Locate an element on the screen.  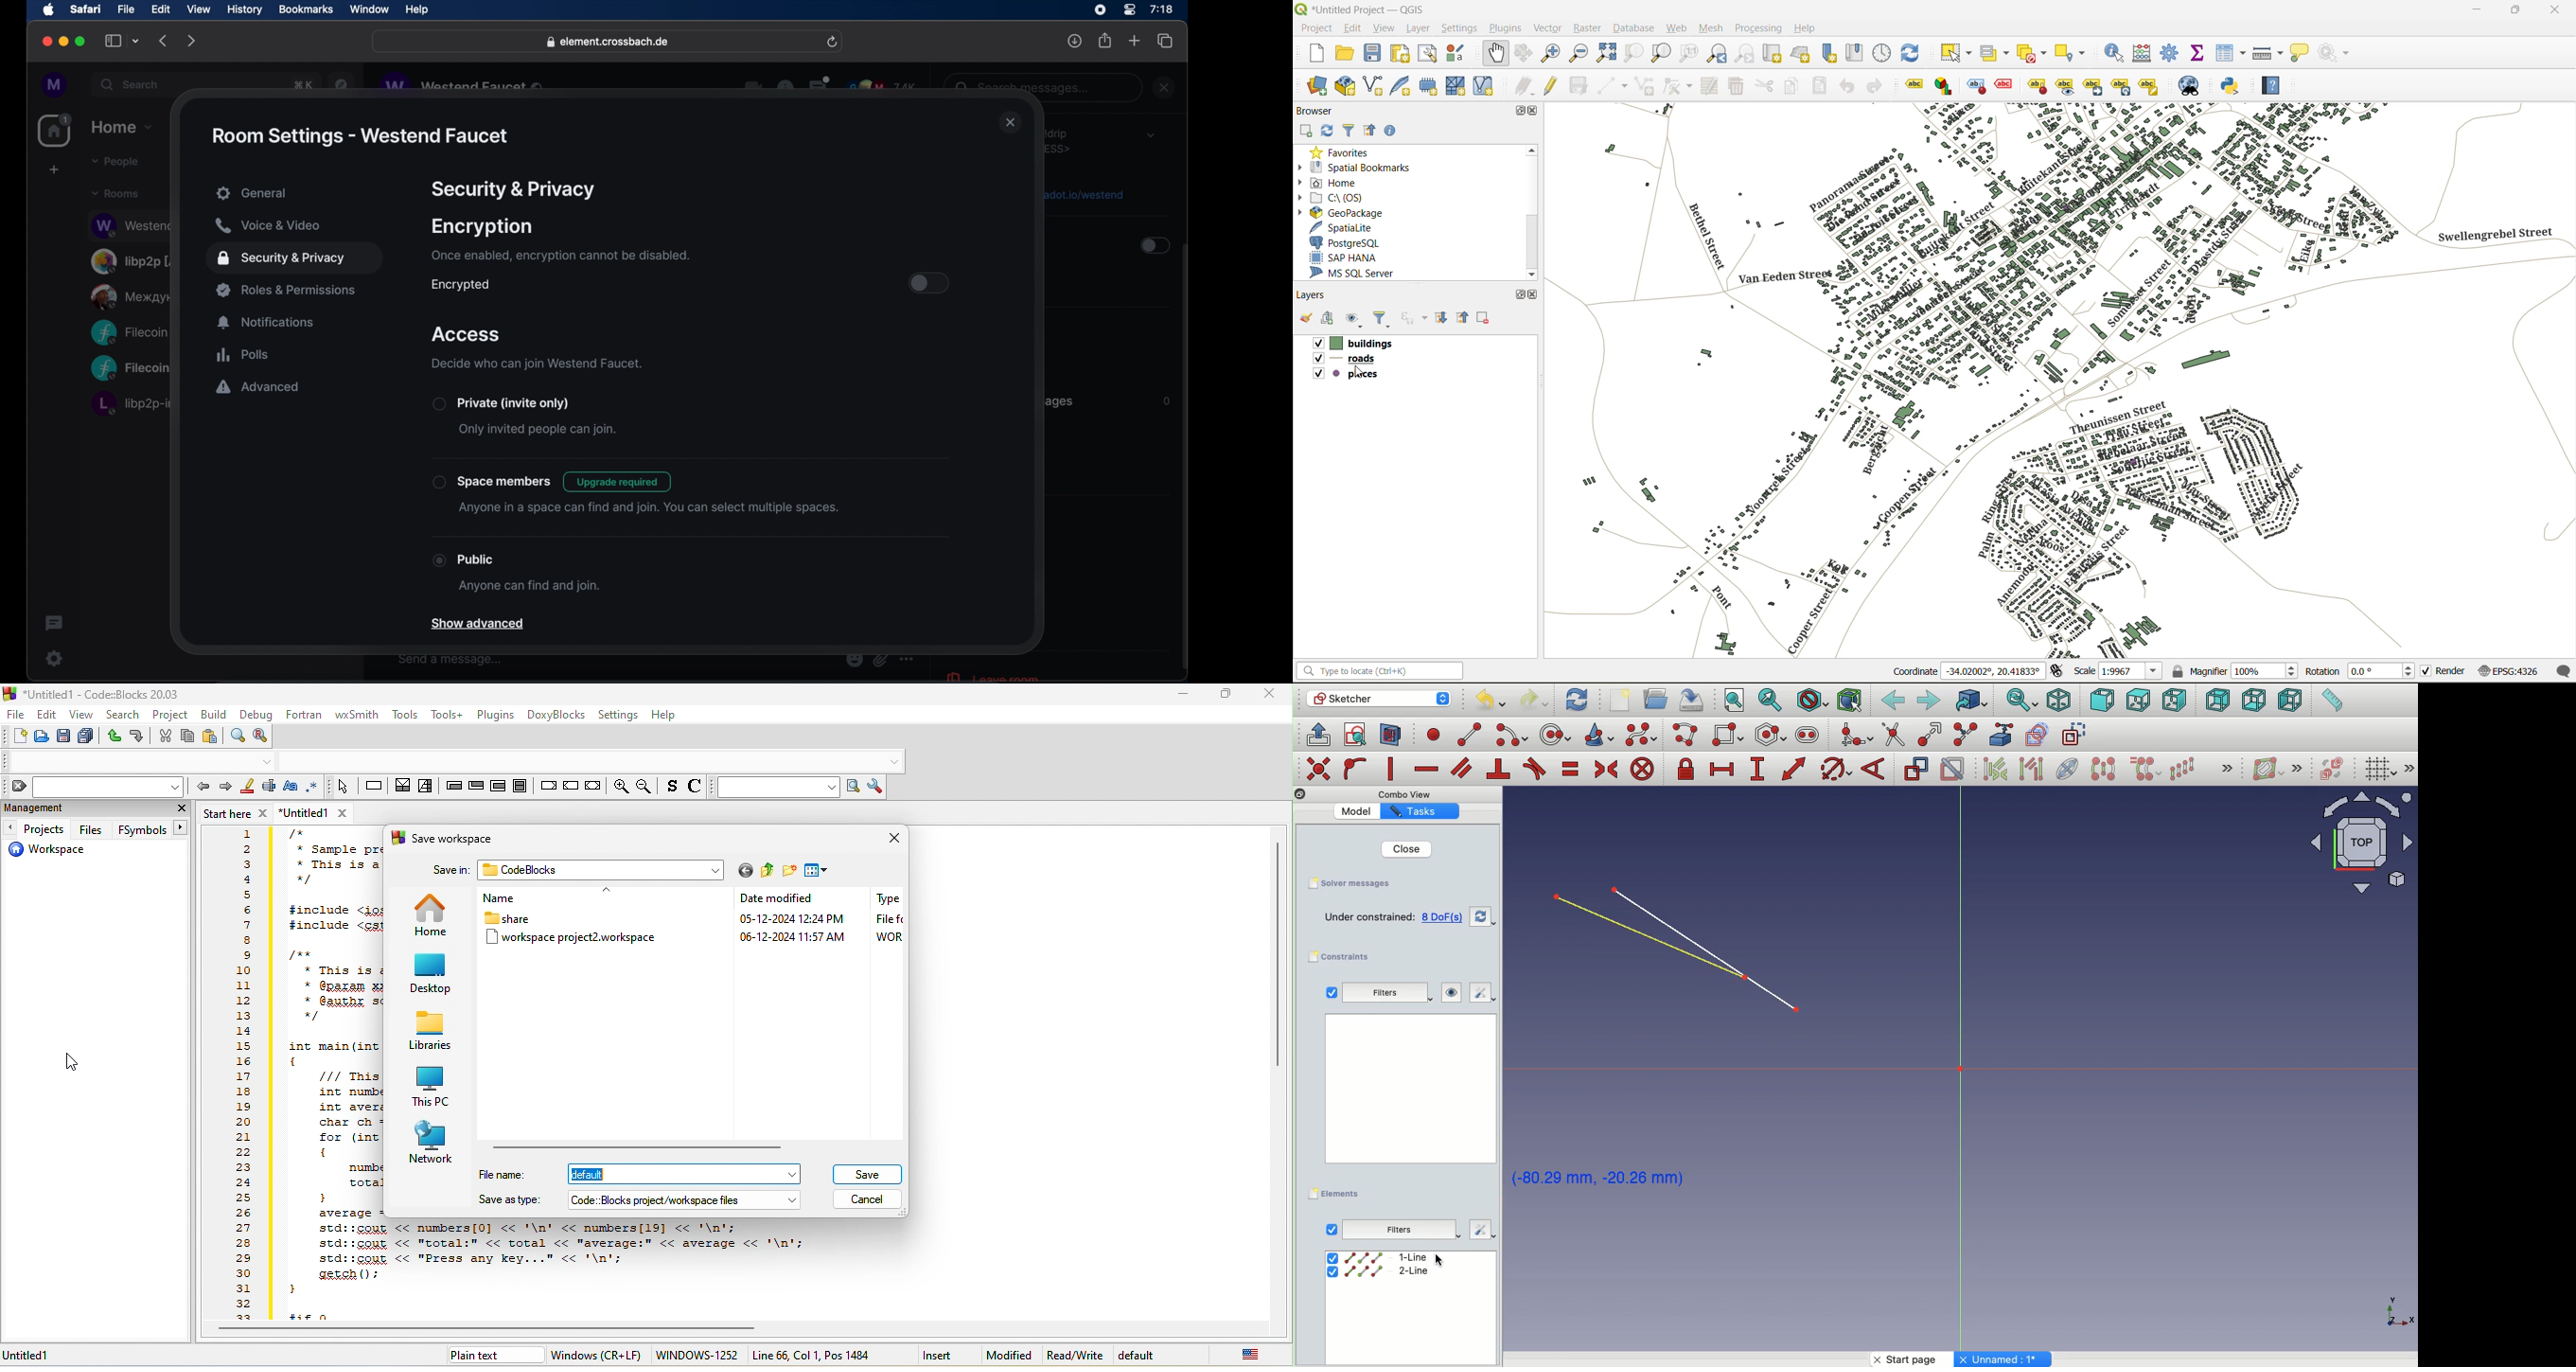
show sidebar is located at coordinates (113, 41).